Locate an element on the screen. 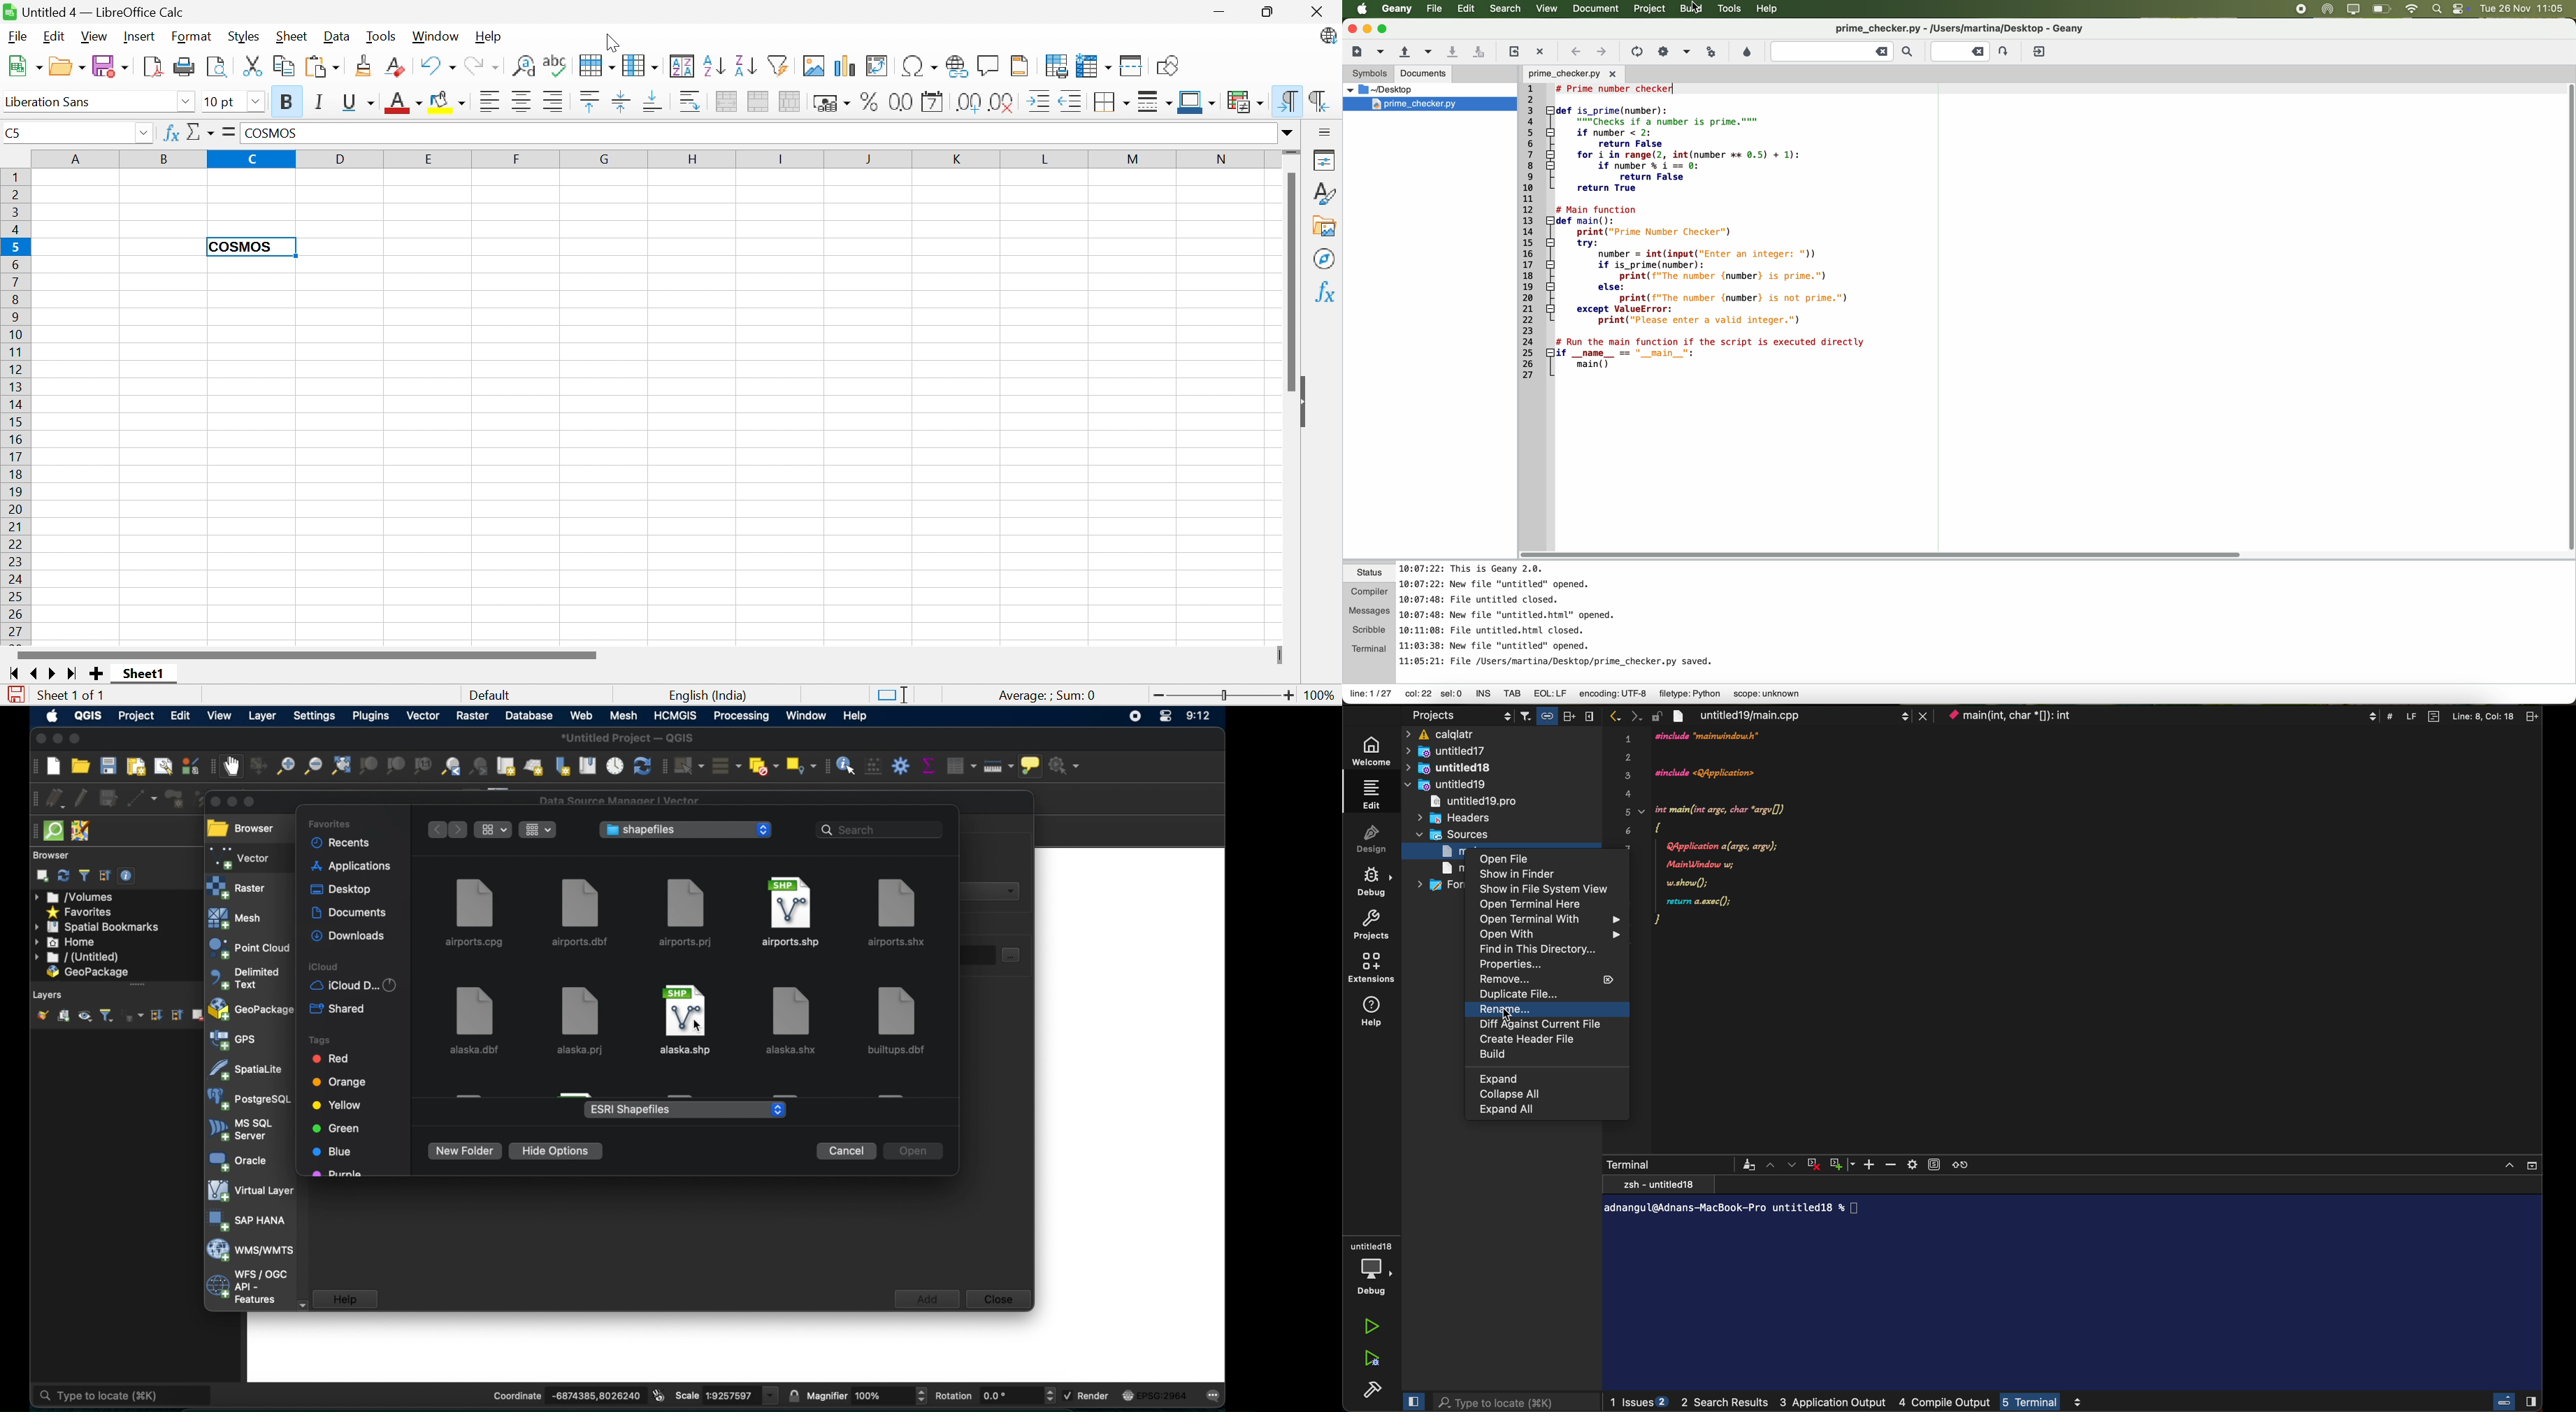 This screenshot has height=1428, width=2576. Column Name is located at coordinates (649, 157).